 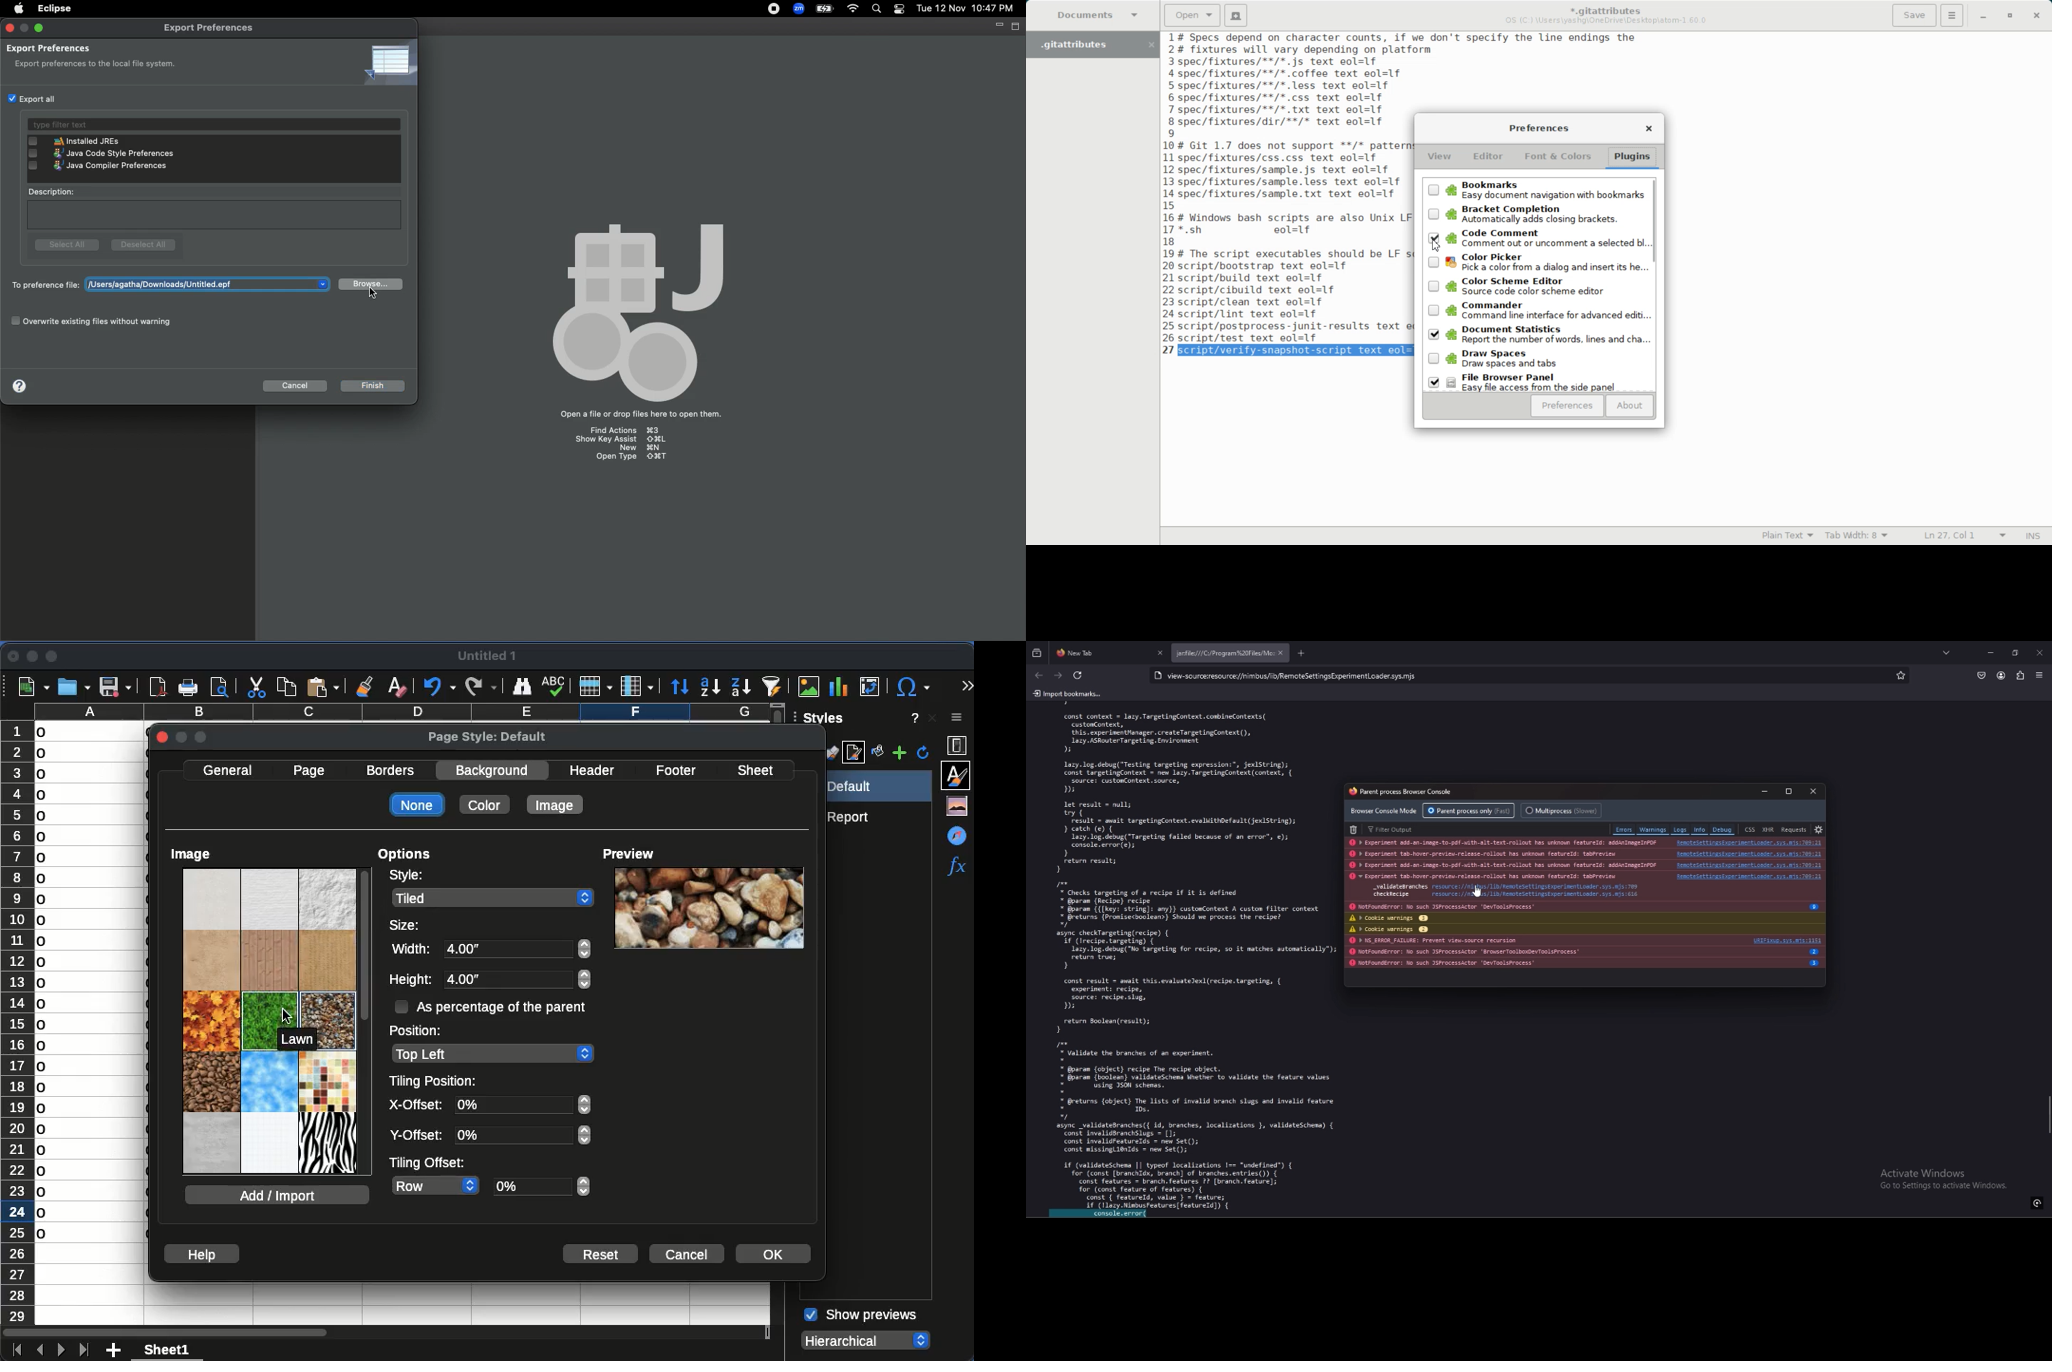 What do you see at coordinates (1766, 792) in the screenshot?
I see `minimize` at bounding box center [1766, 792].